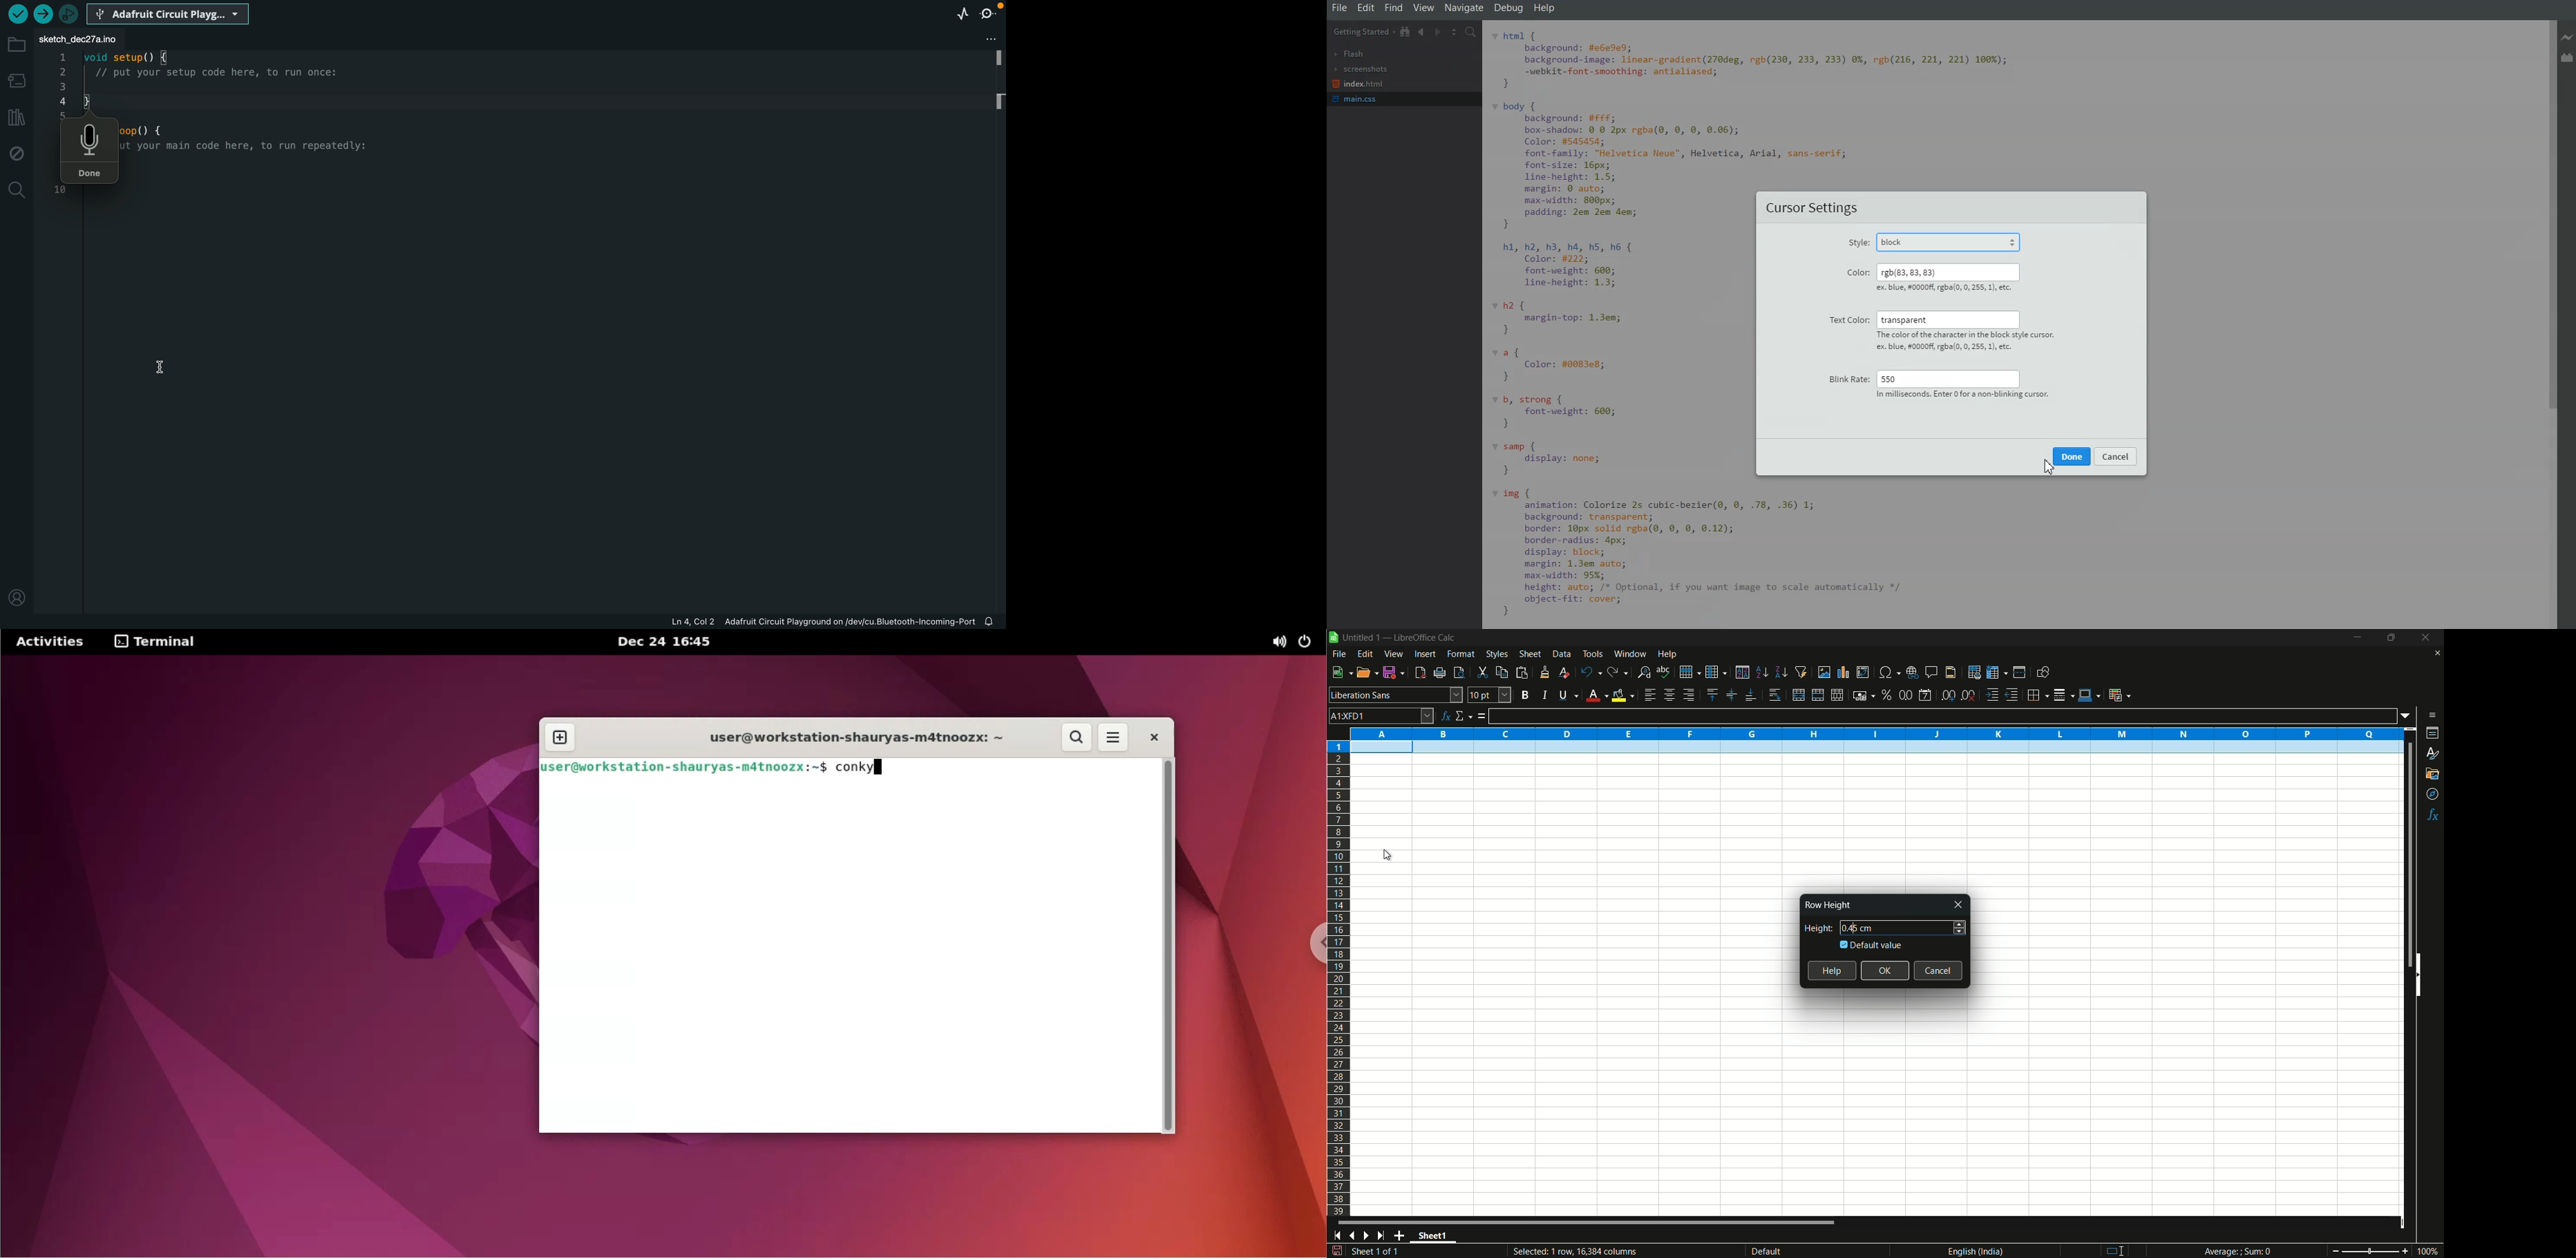  What do you see at coordinates (2020, 673) in the screenshot?
I see `split window` at bounding box center [2020, 673].